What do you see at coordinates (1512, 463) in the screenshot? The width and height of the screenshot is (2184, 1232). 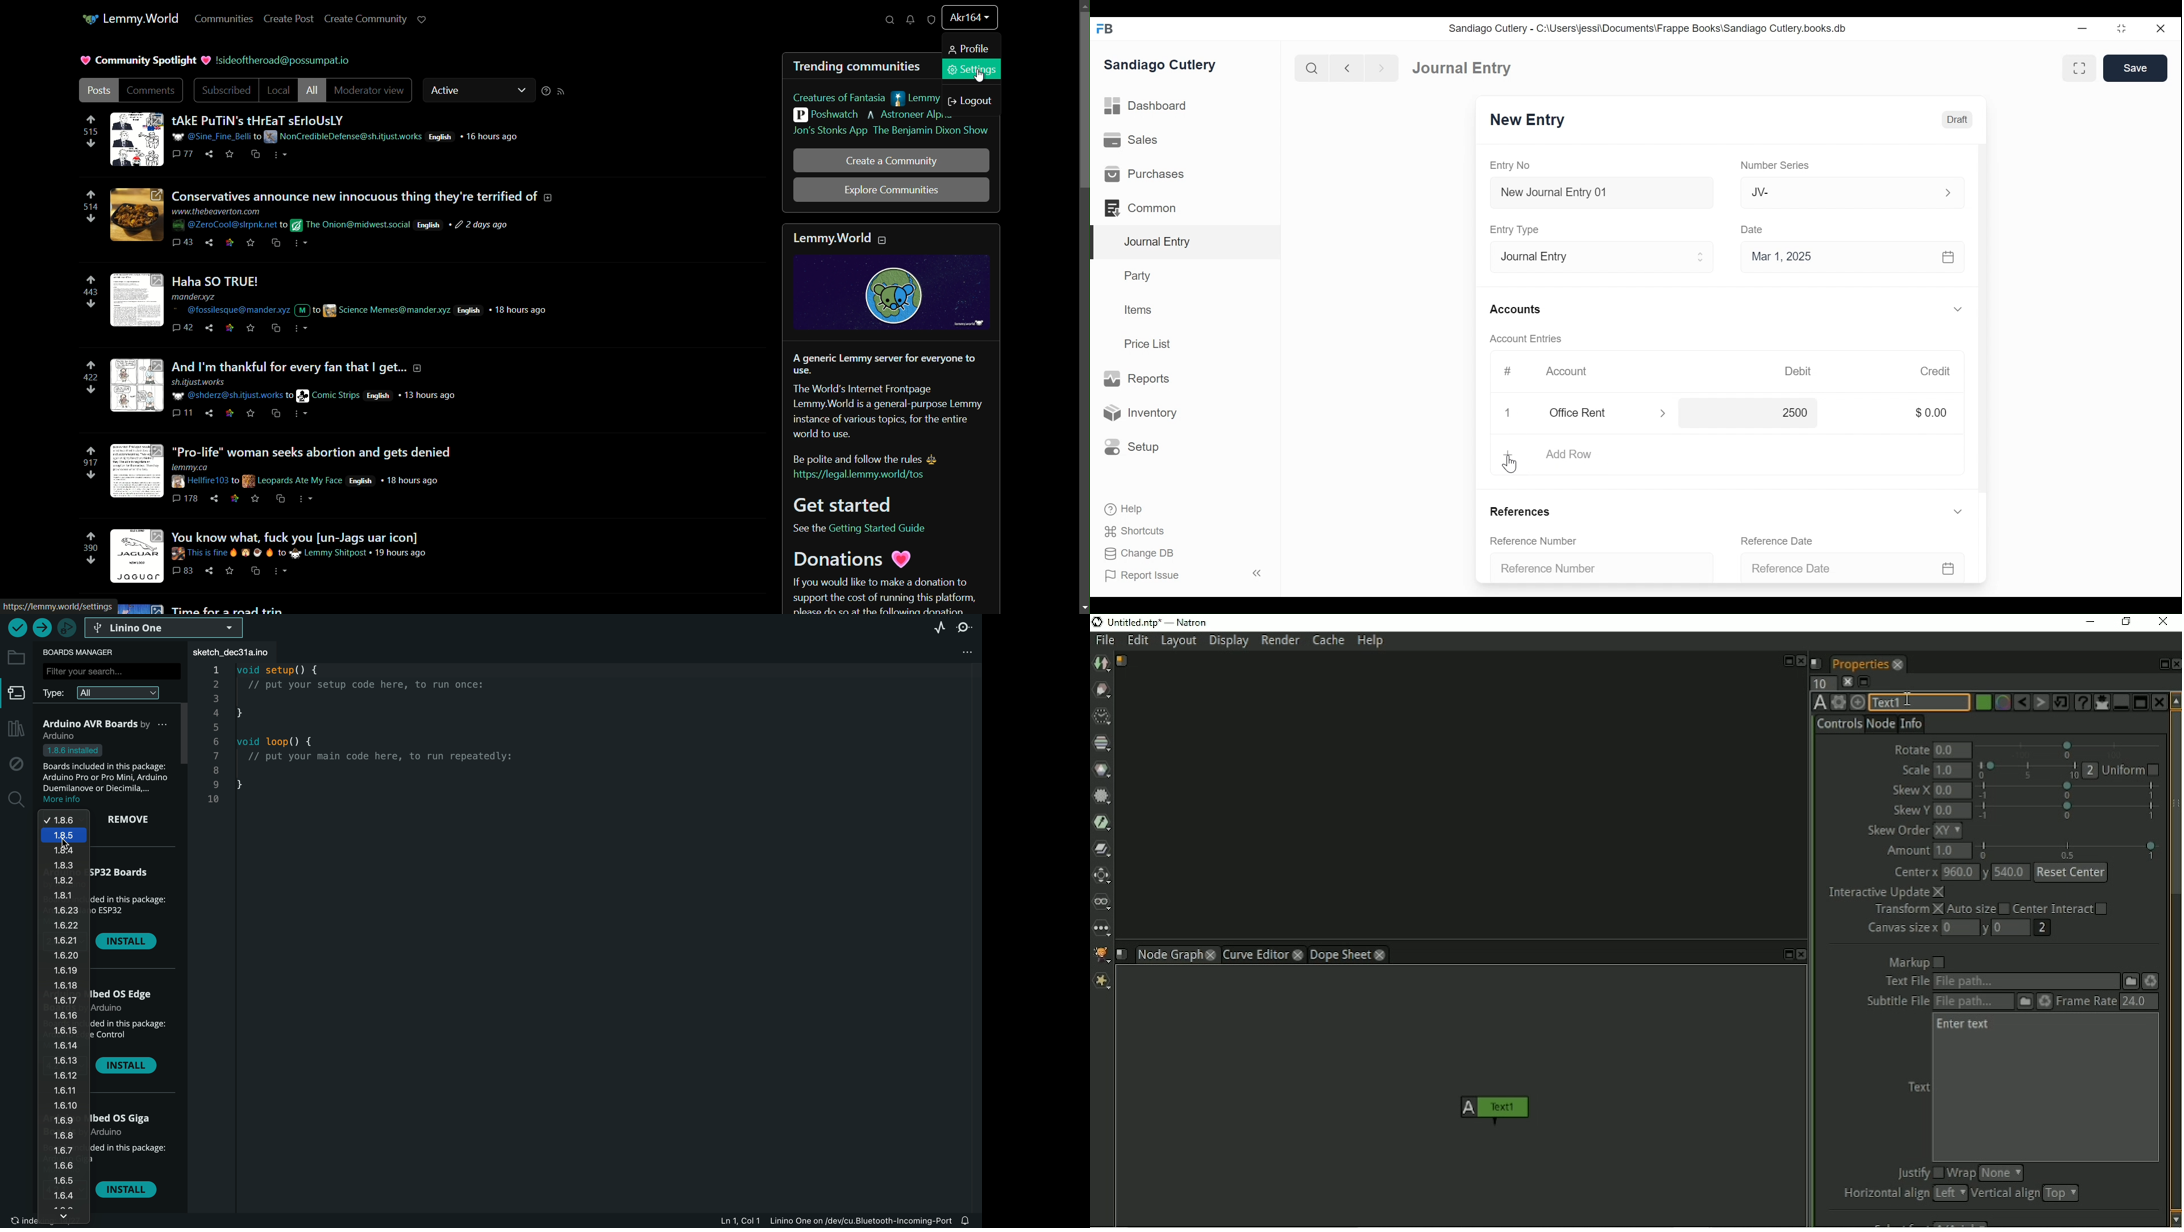 I see `cursor` at bounding box center [1512, 463].